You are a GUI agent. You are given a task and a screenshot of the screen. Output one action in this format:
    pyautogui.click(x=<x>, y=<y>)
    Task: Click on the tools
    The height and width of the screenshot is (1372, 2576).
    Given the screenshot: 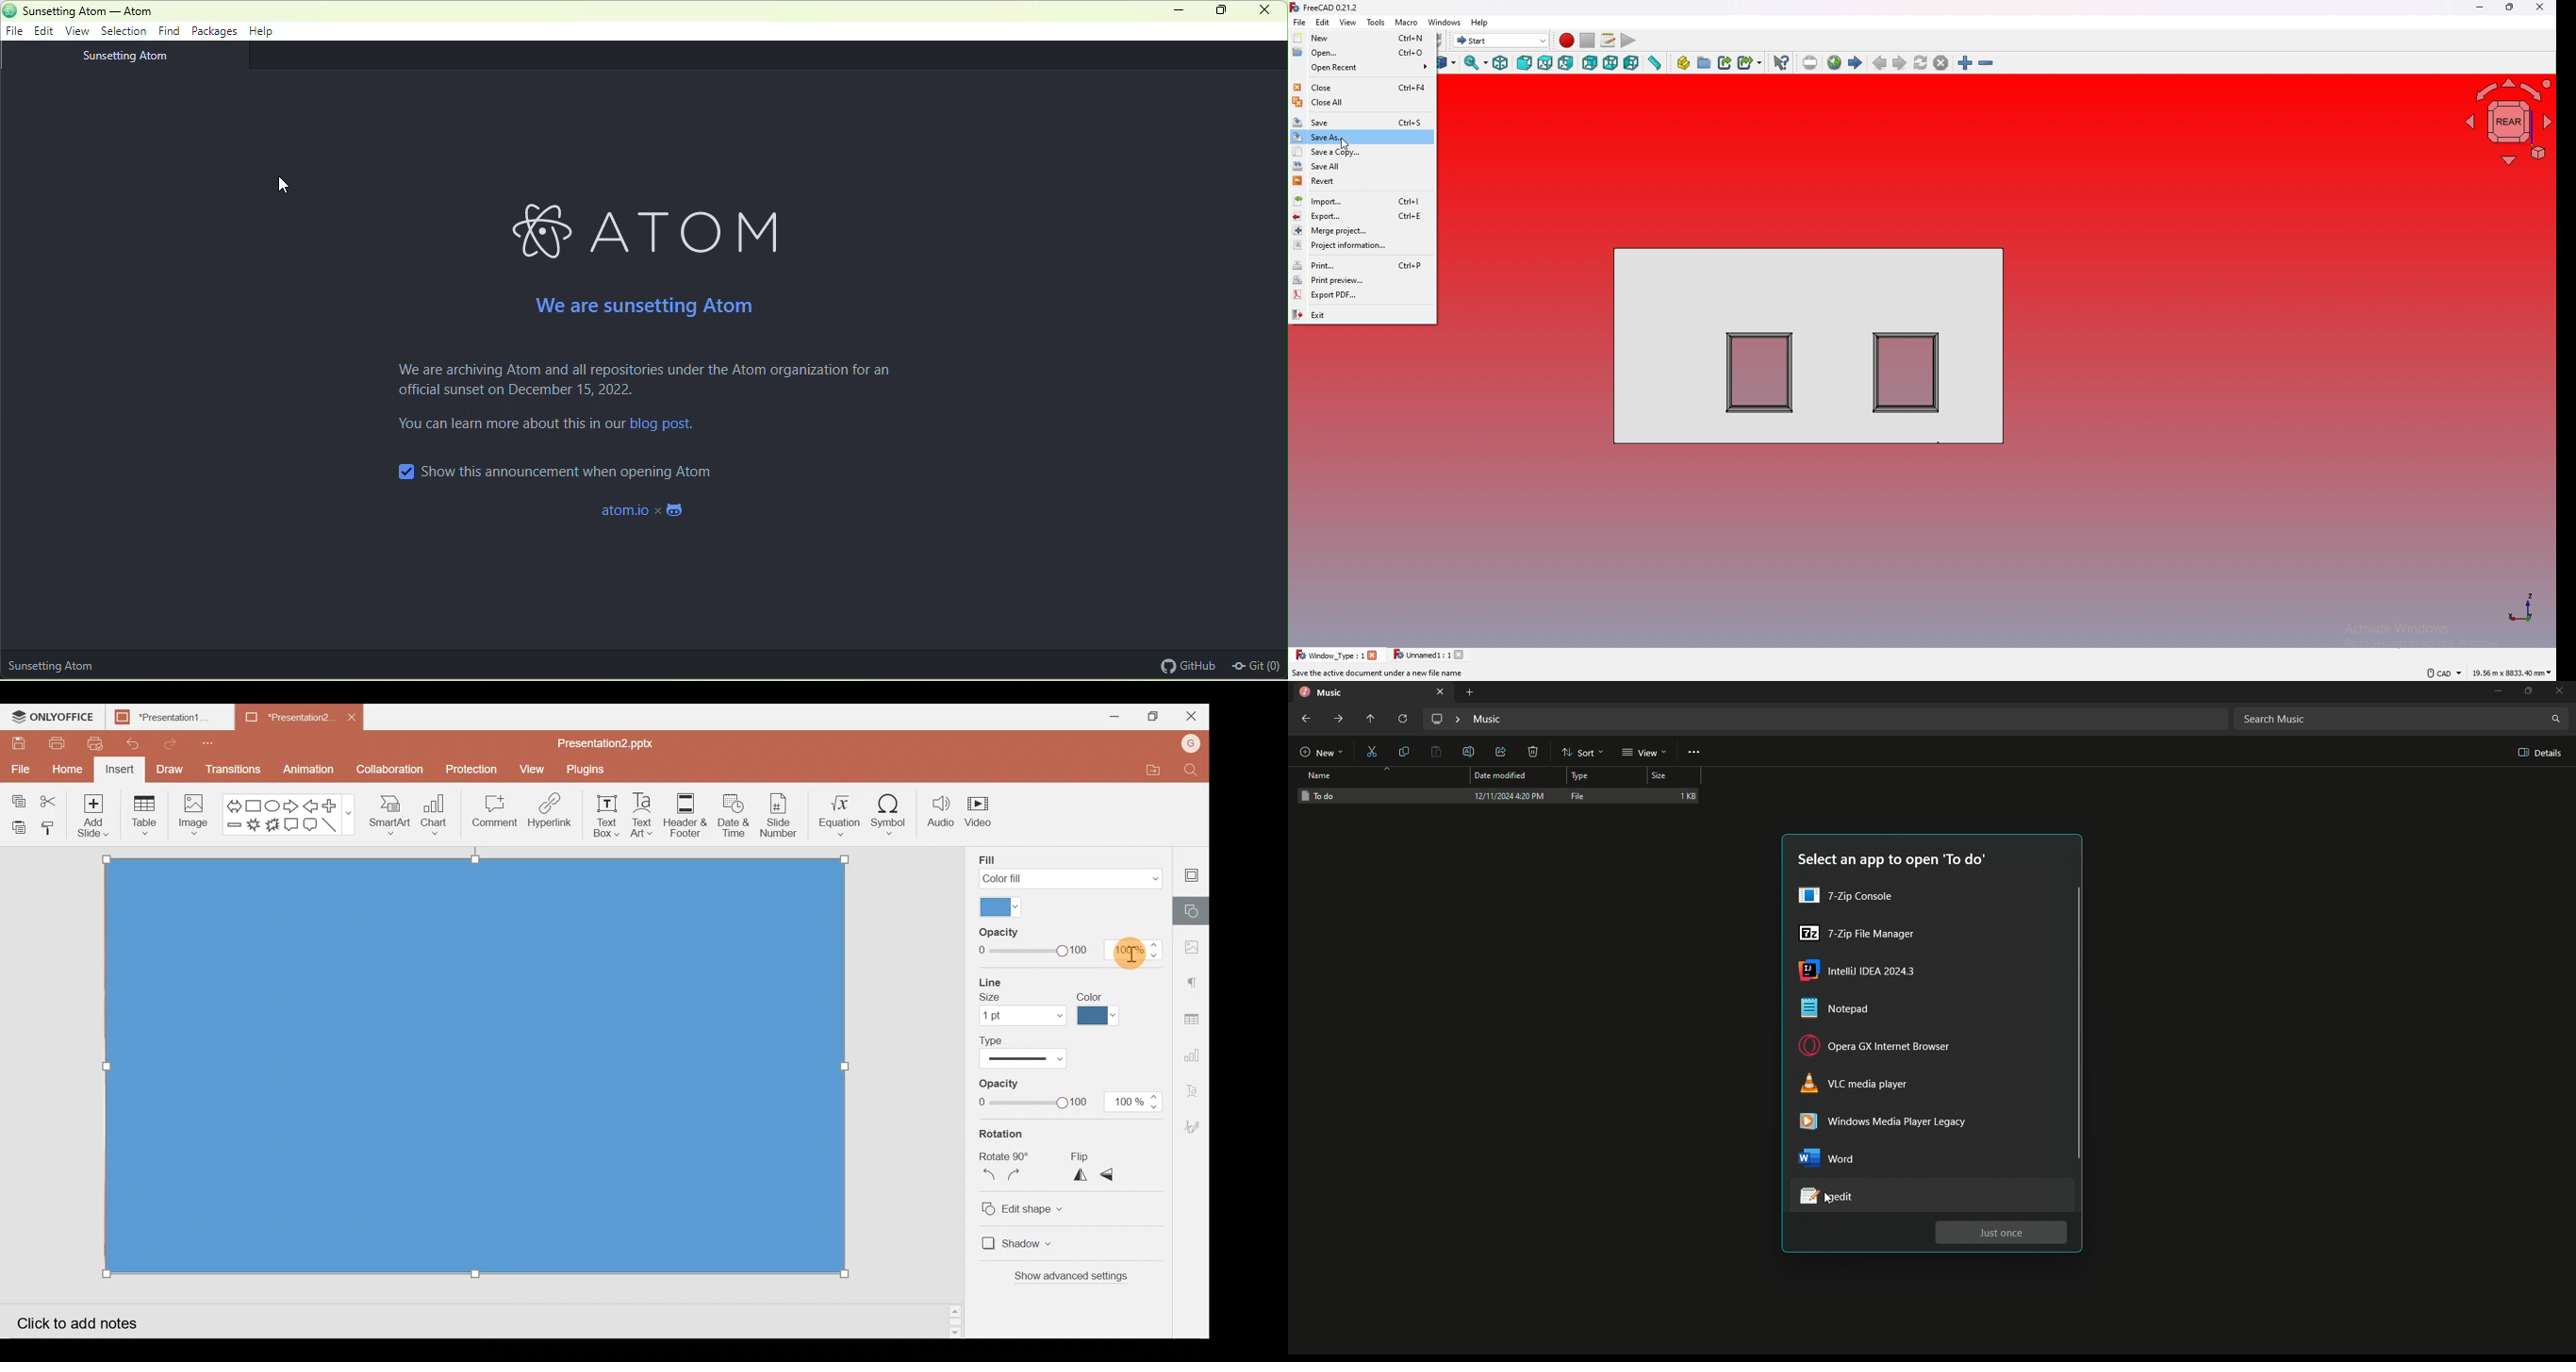 What is the action you would take?
    pyautogui.click(x=1375, y=21)
    